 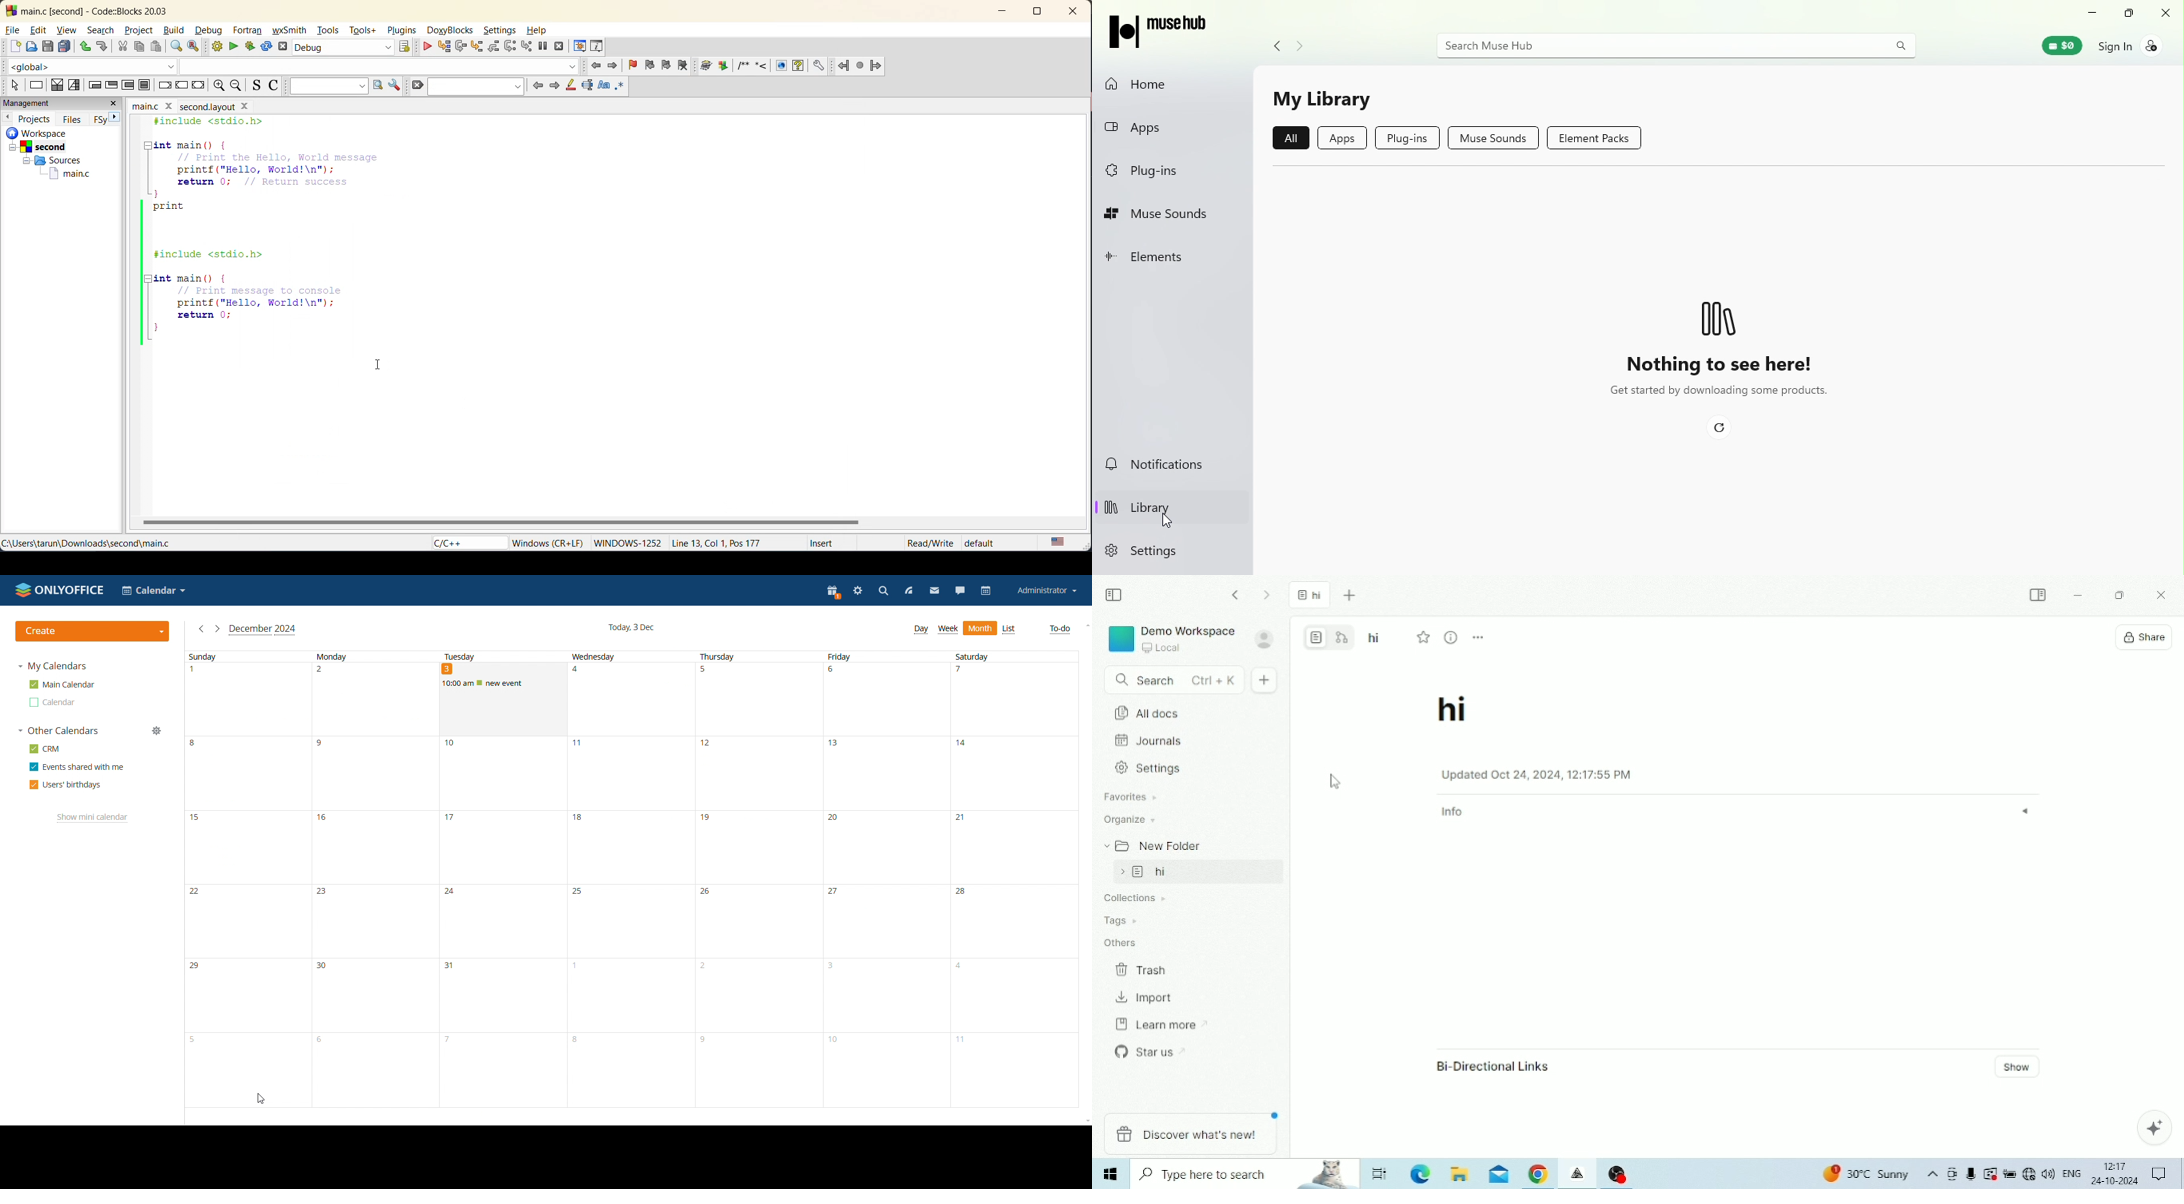 What do you see at coordinates (219, 48) in the screenshot?
I see `build` at bounding box center [219, 48].